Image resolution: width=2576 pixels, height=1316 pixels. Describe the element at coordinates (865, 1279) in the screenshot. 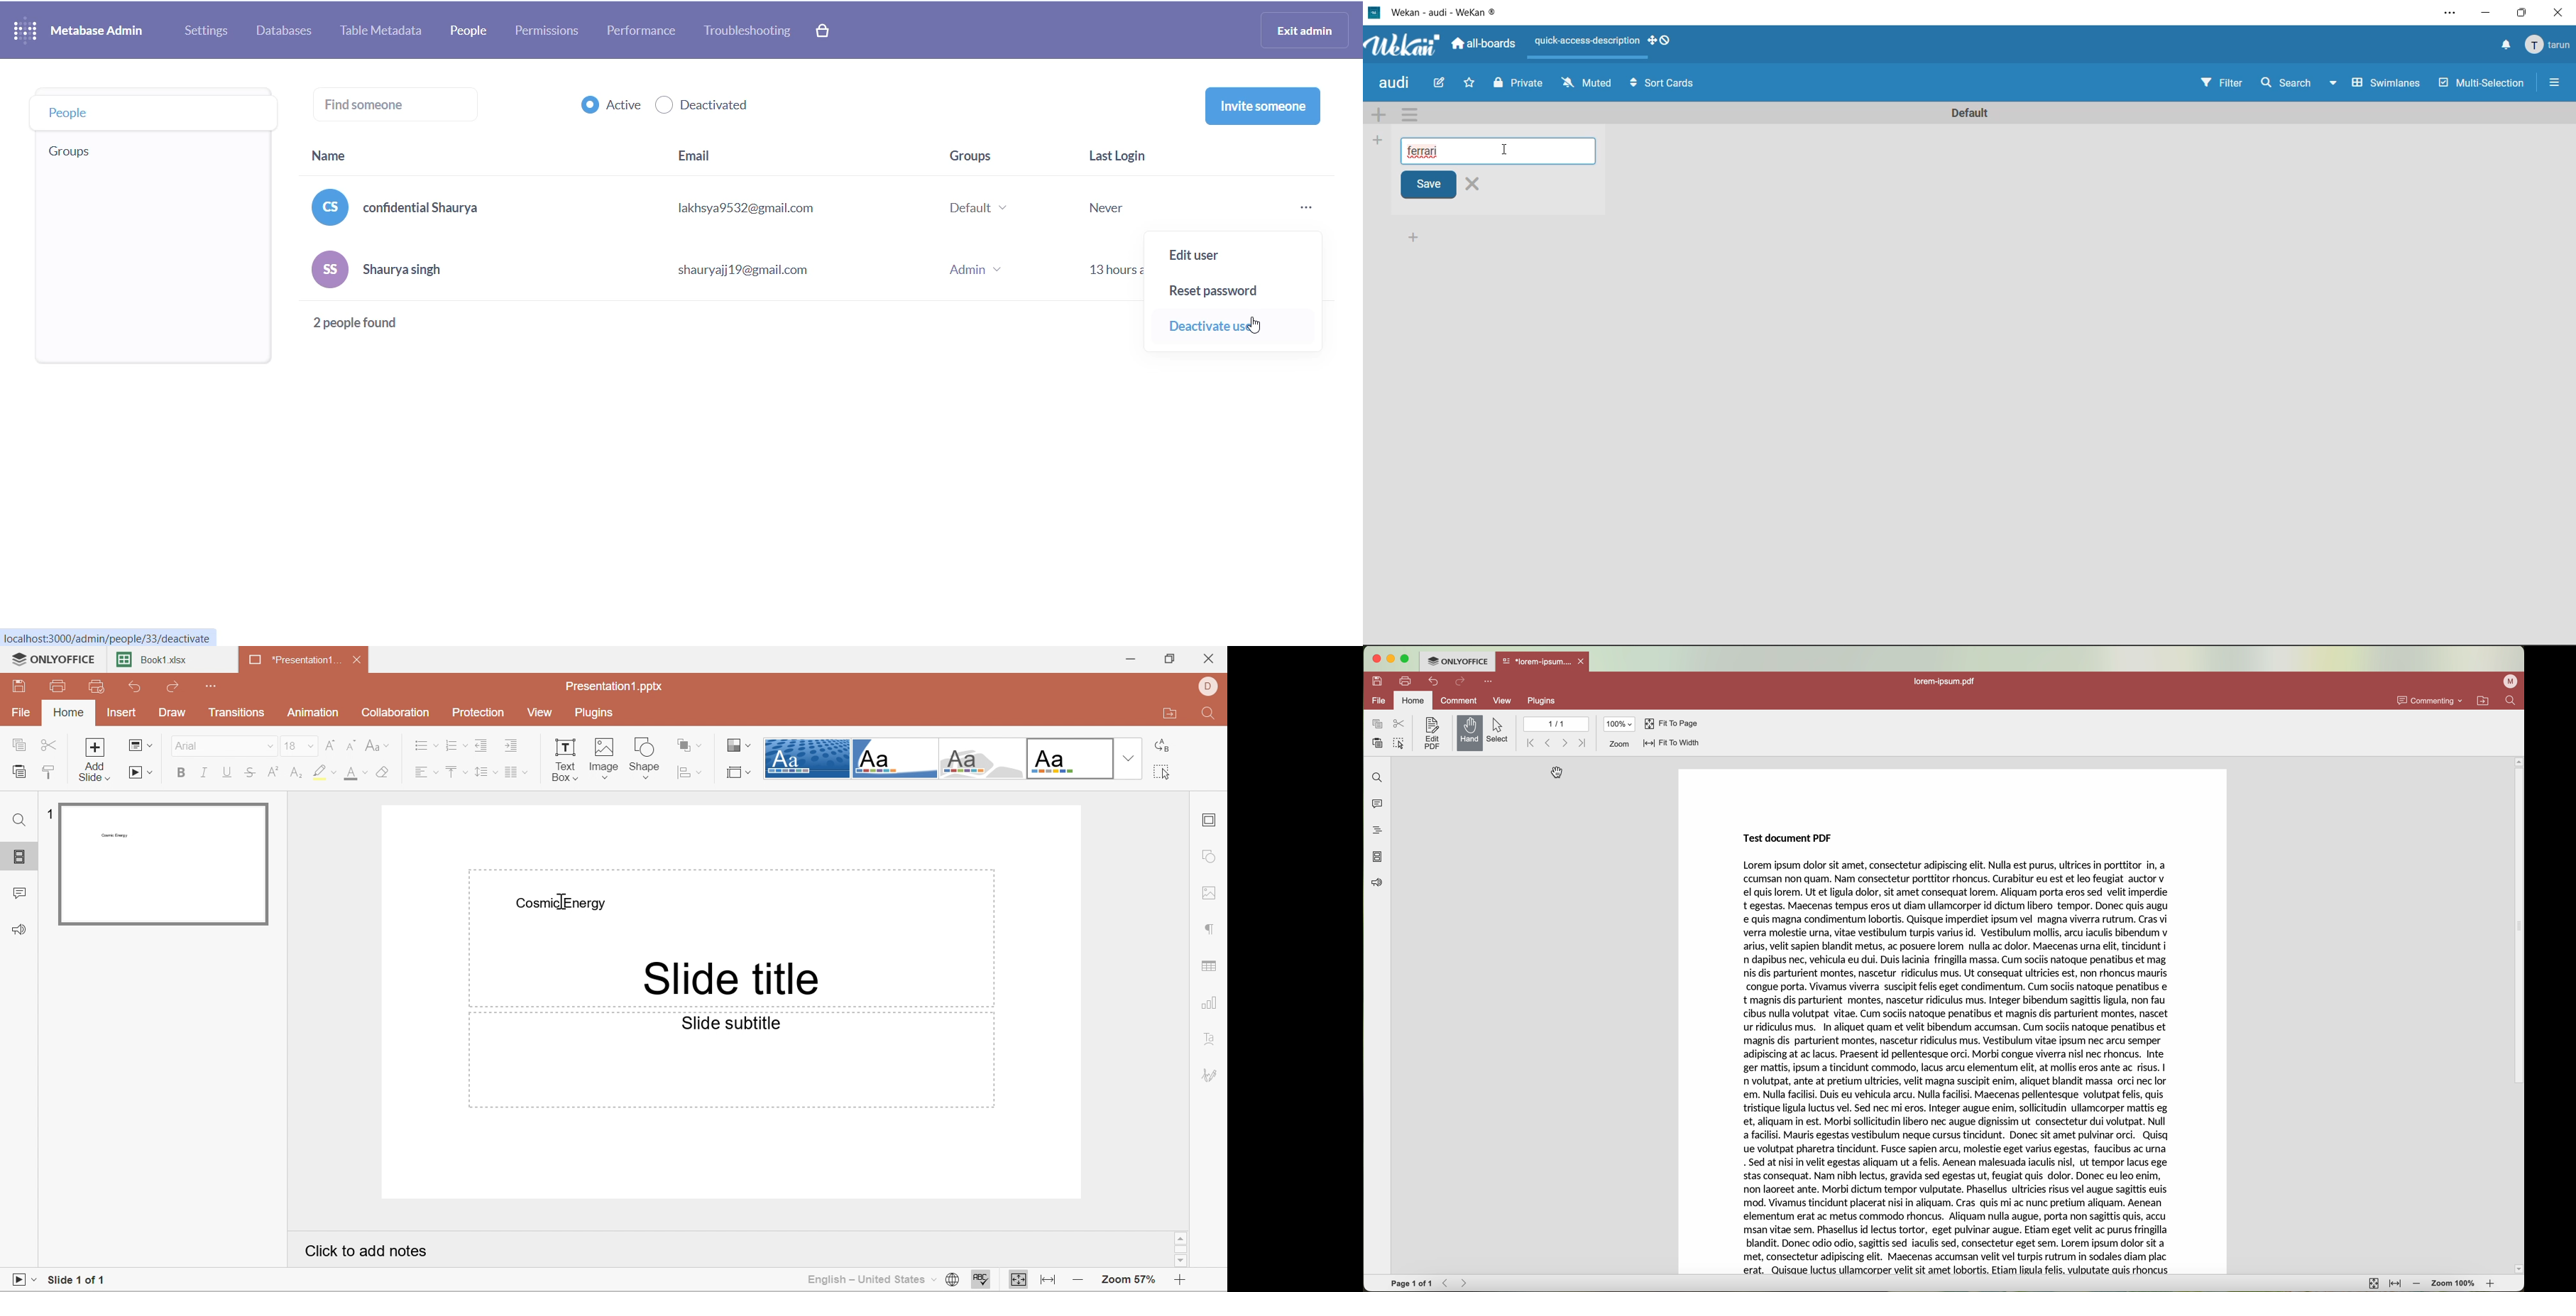

I see `English - United States` at that location.